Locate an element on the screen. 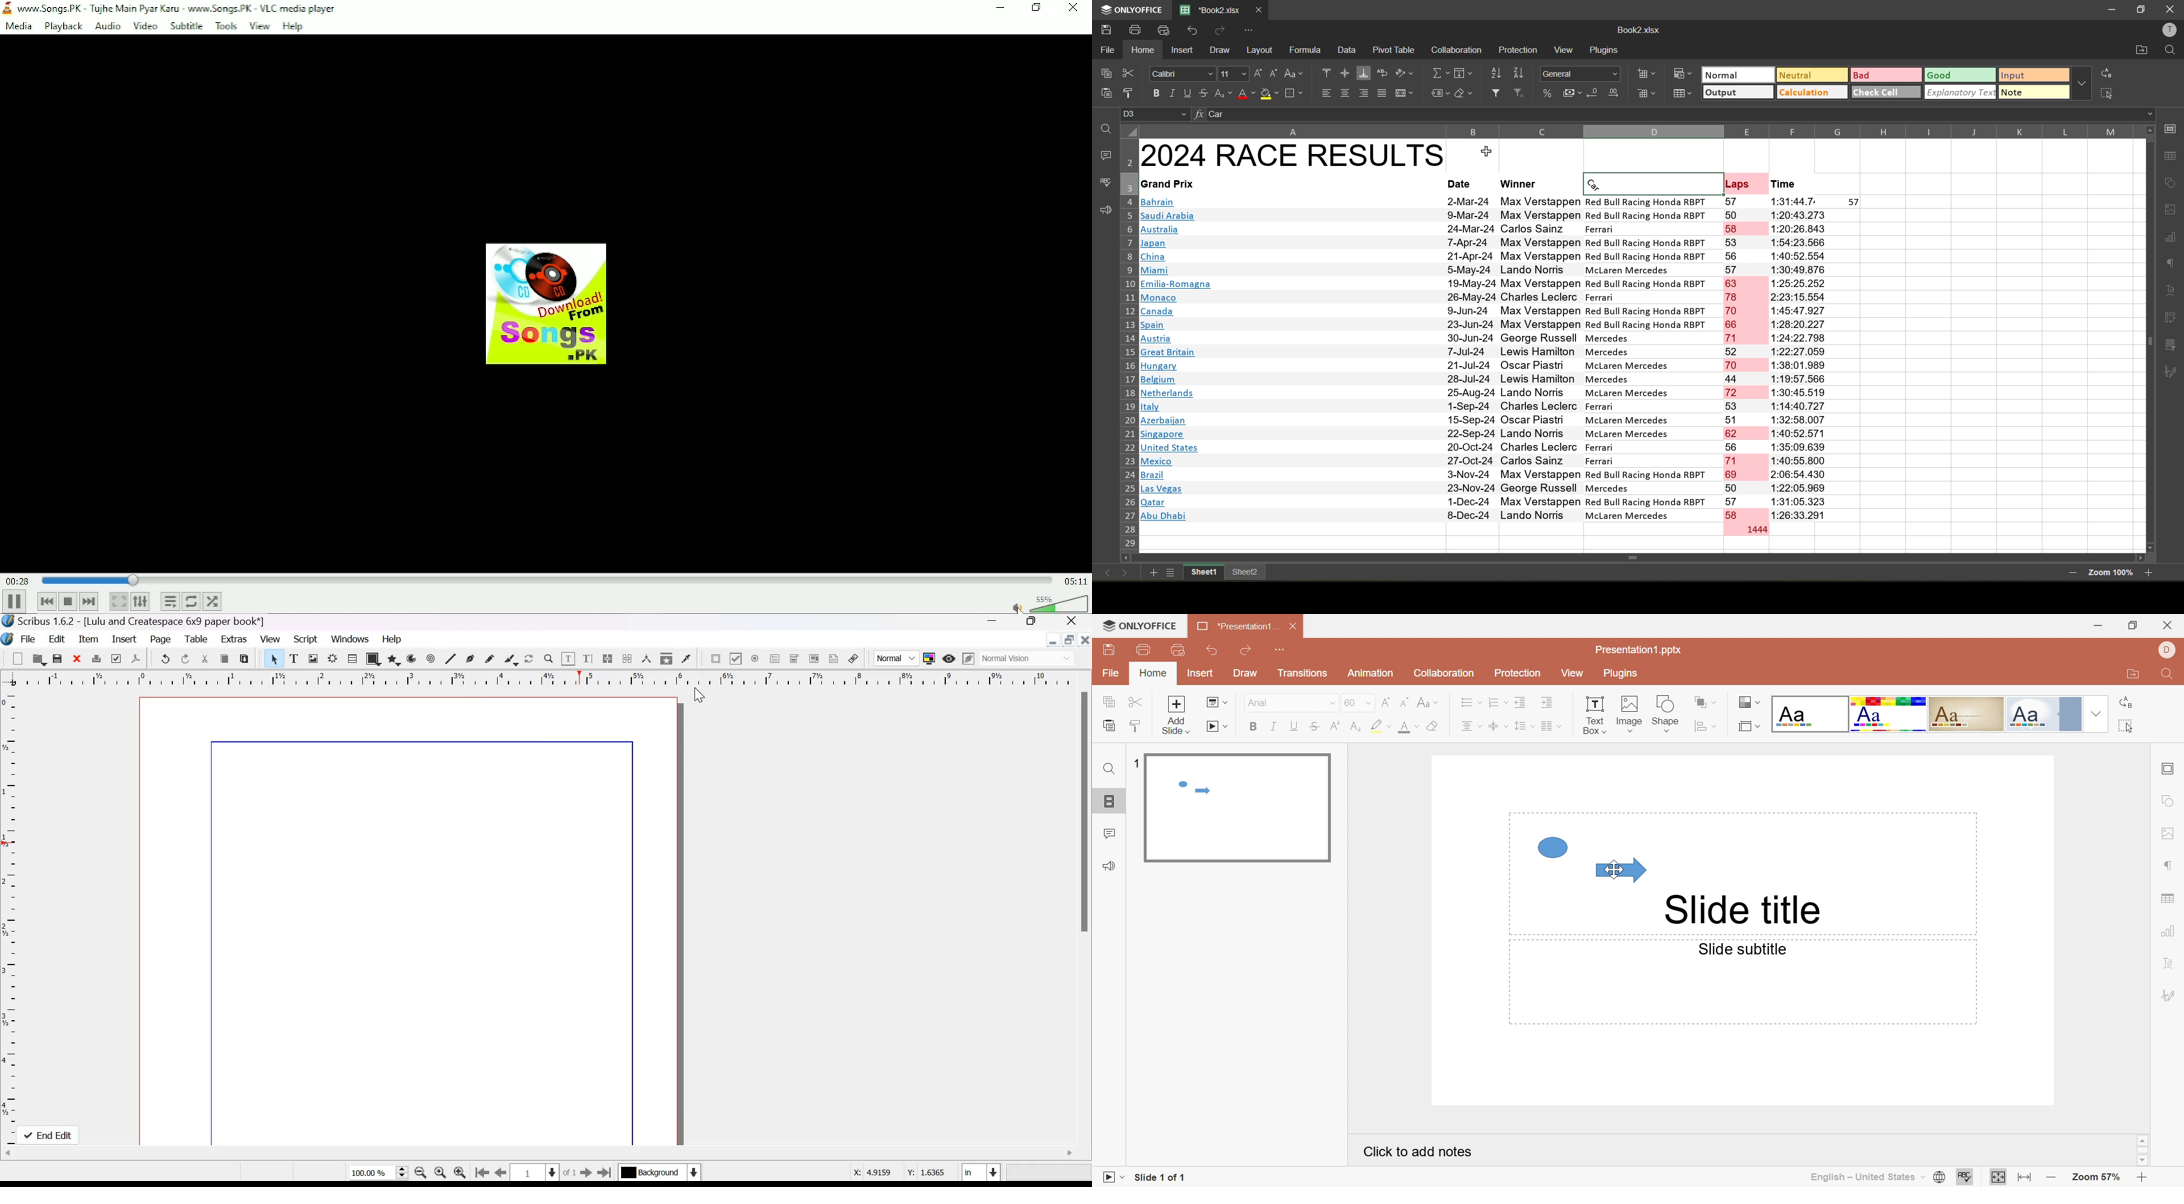  Close is located at coordinates (1073, 10).